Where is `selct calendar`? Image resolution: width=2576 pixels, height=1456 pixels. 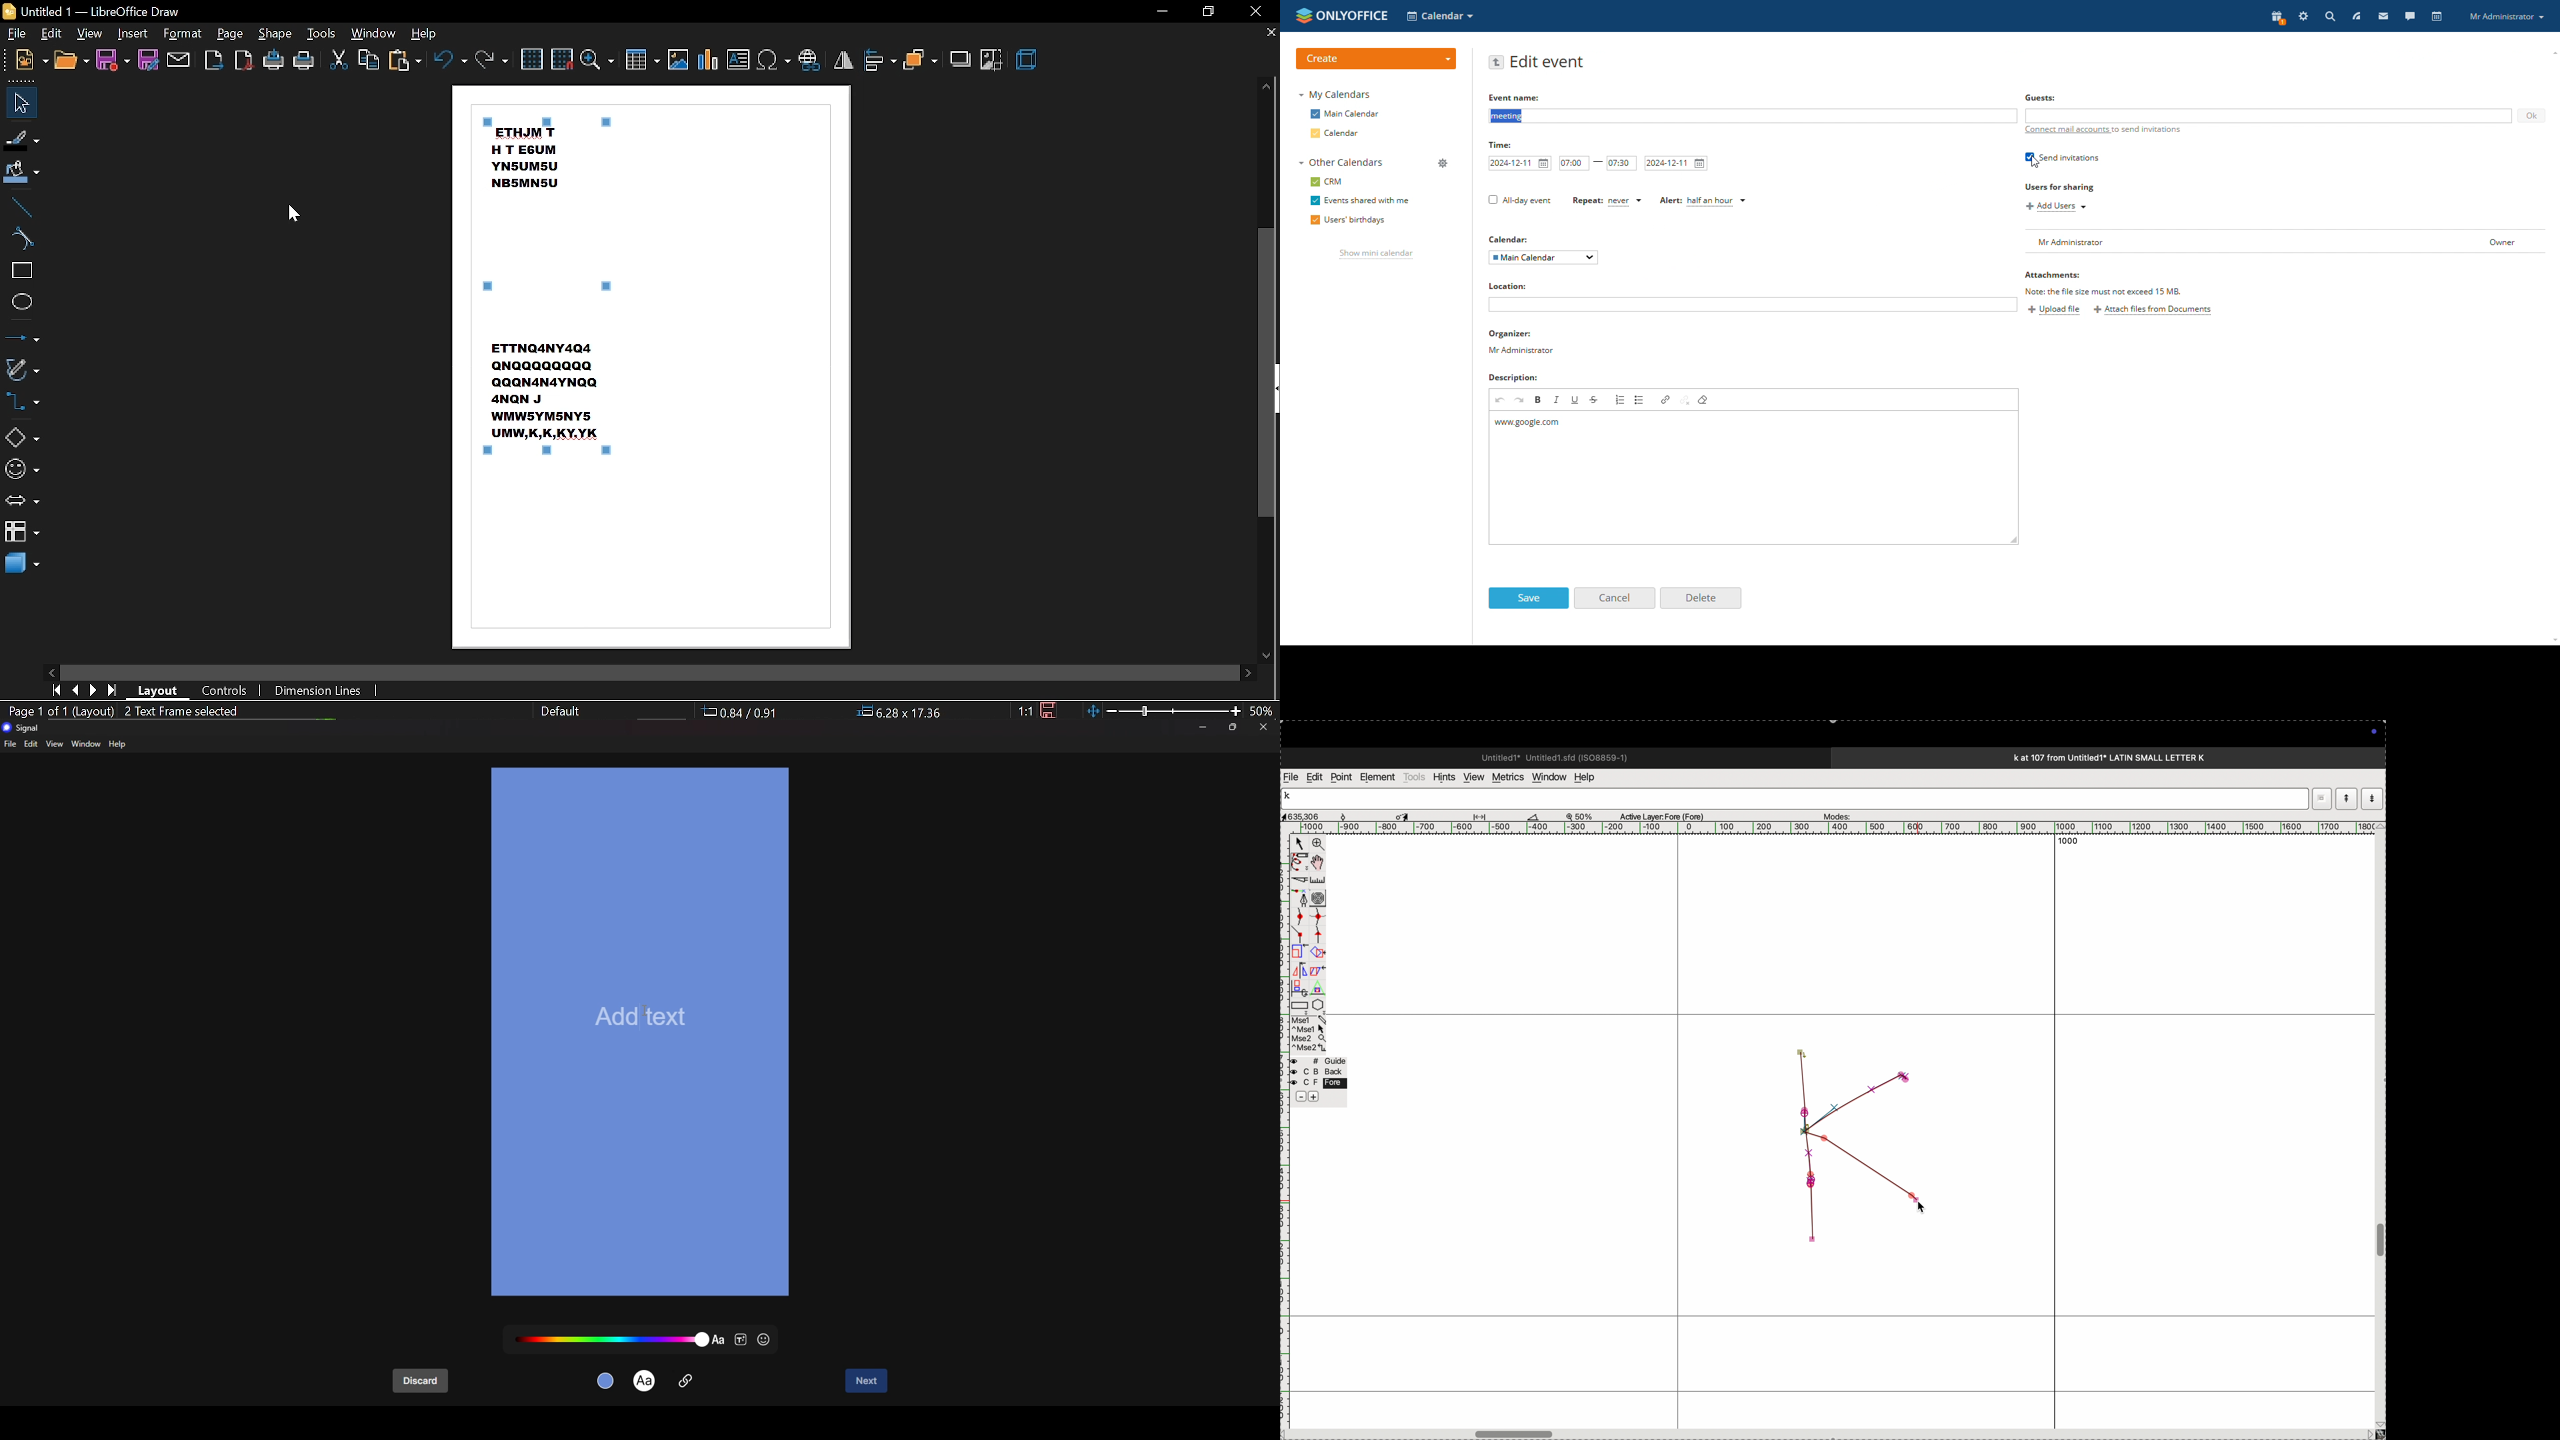 selct calendar is located at coordinates (1440, 16).